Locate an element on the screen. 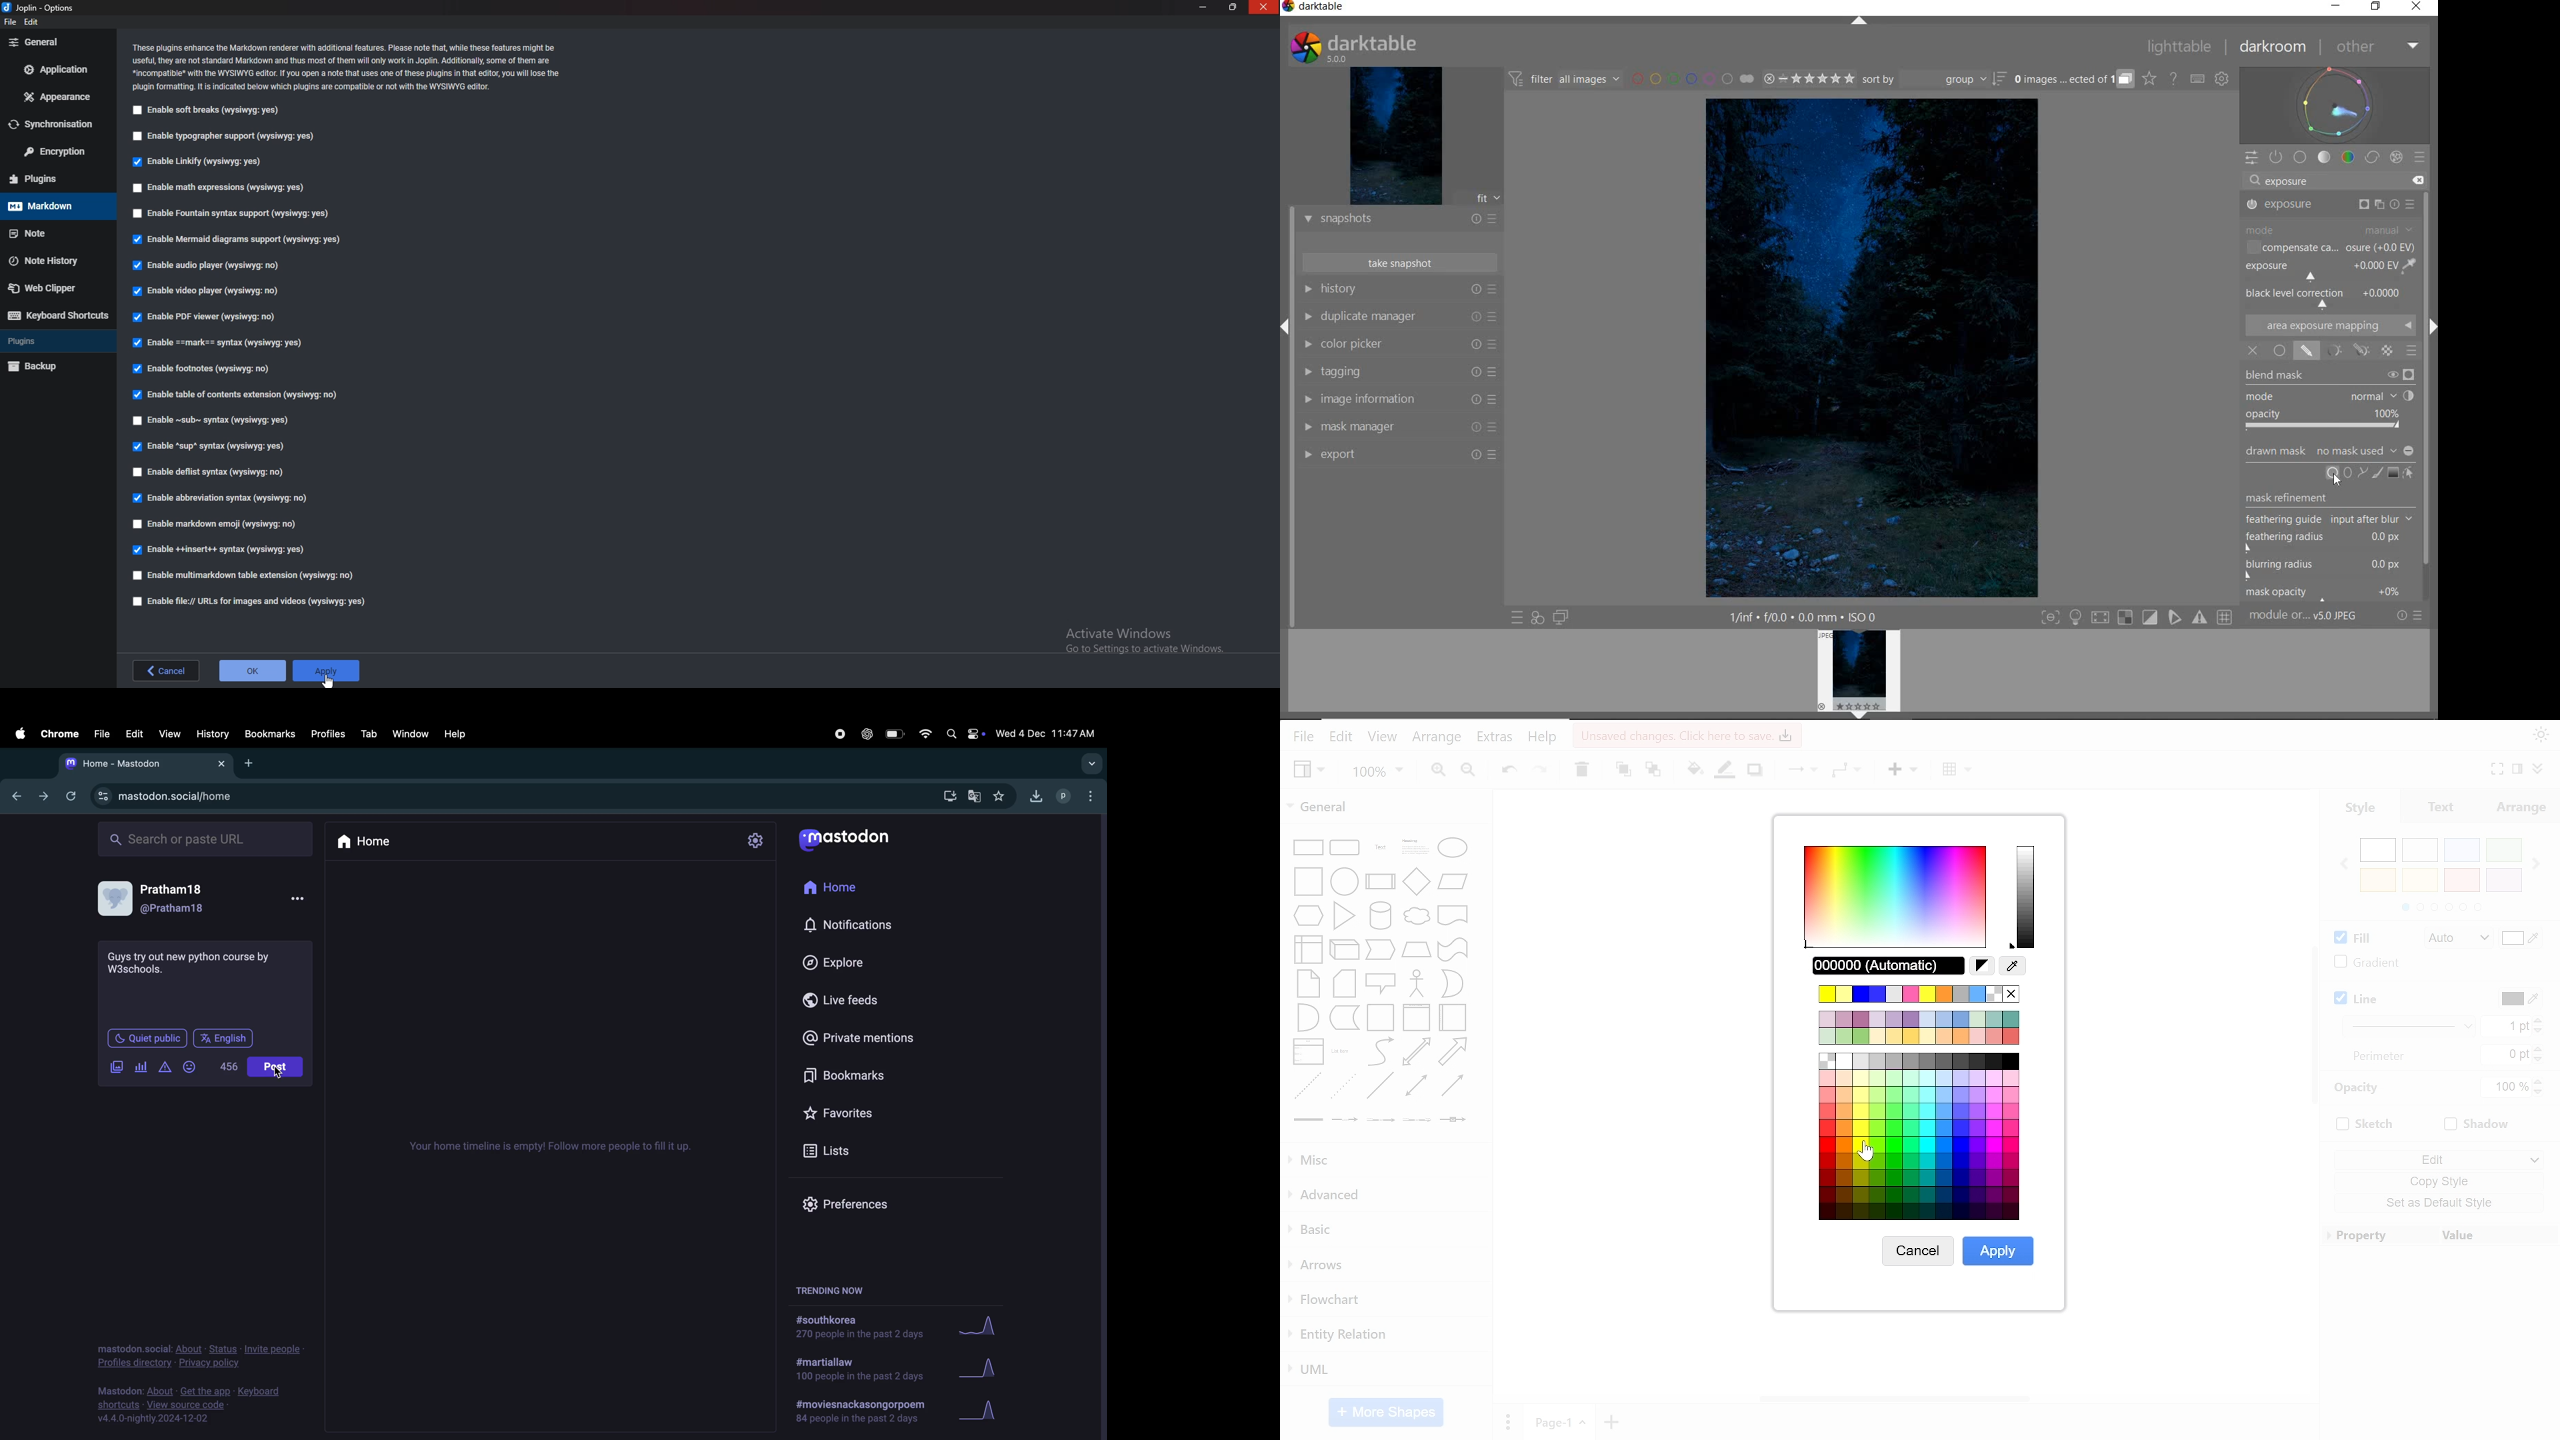 The height and width of the screenshot is (1456, 2576). close is located at coordinates (1263, 7).